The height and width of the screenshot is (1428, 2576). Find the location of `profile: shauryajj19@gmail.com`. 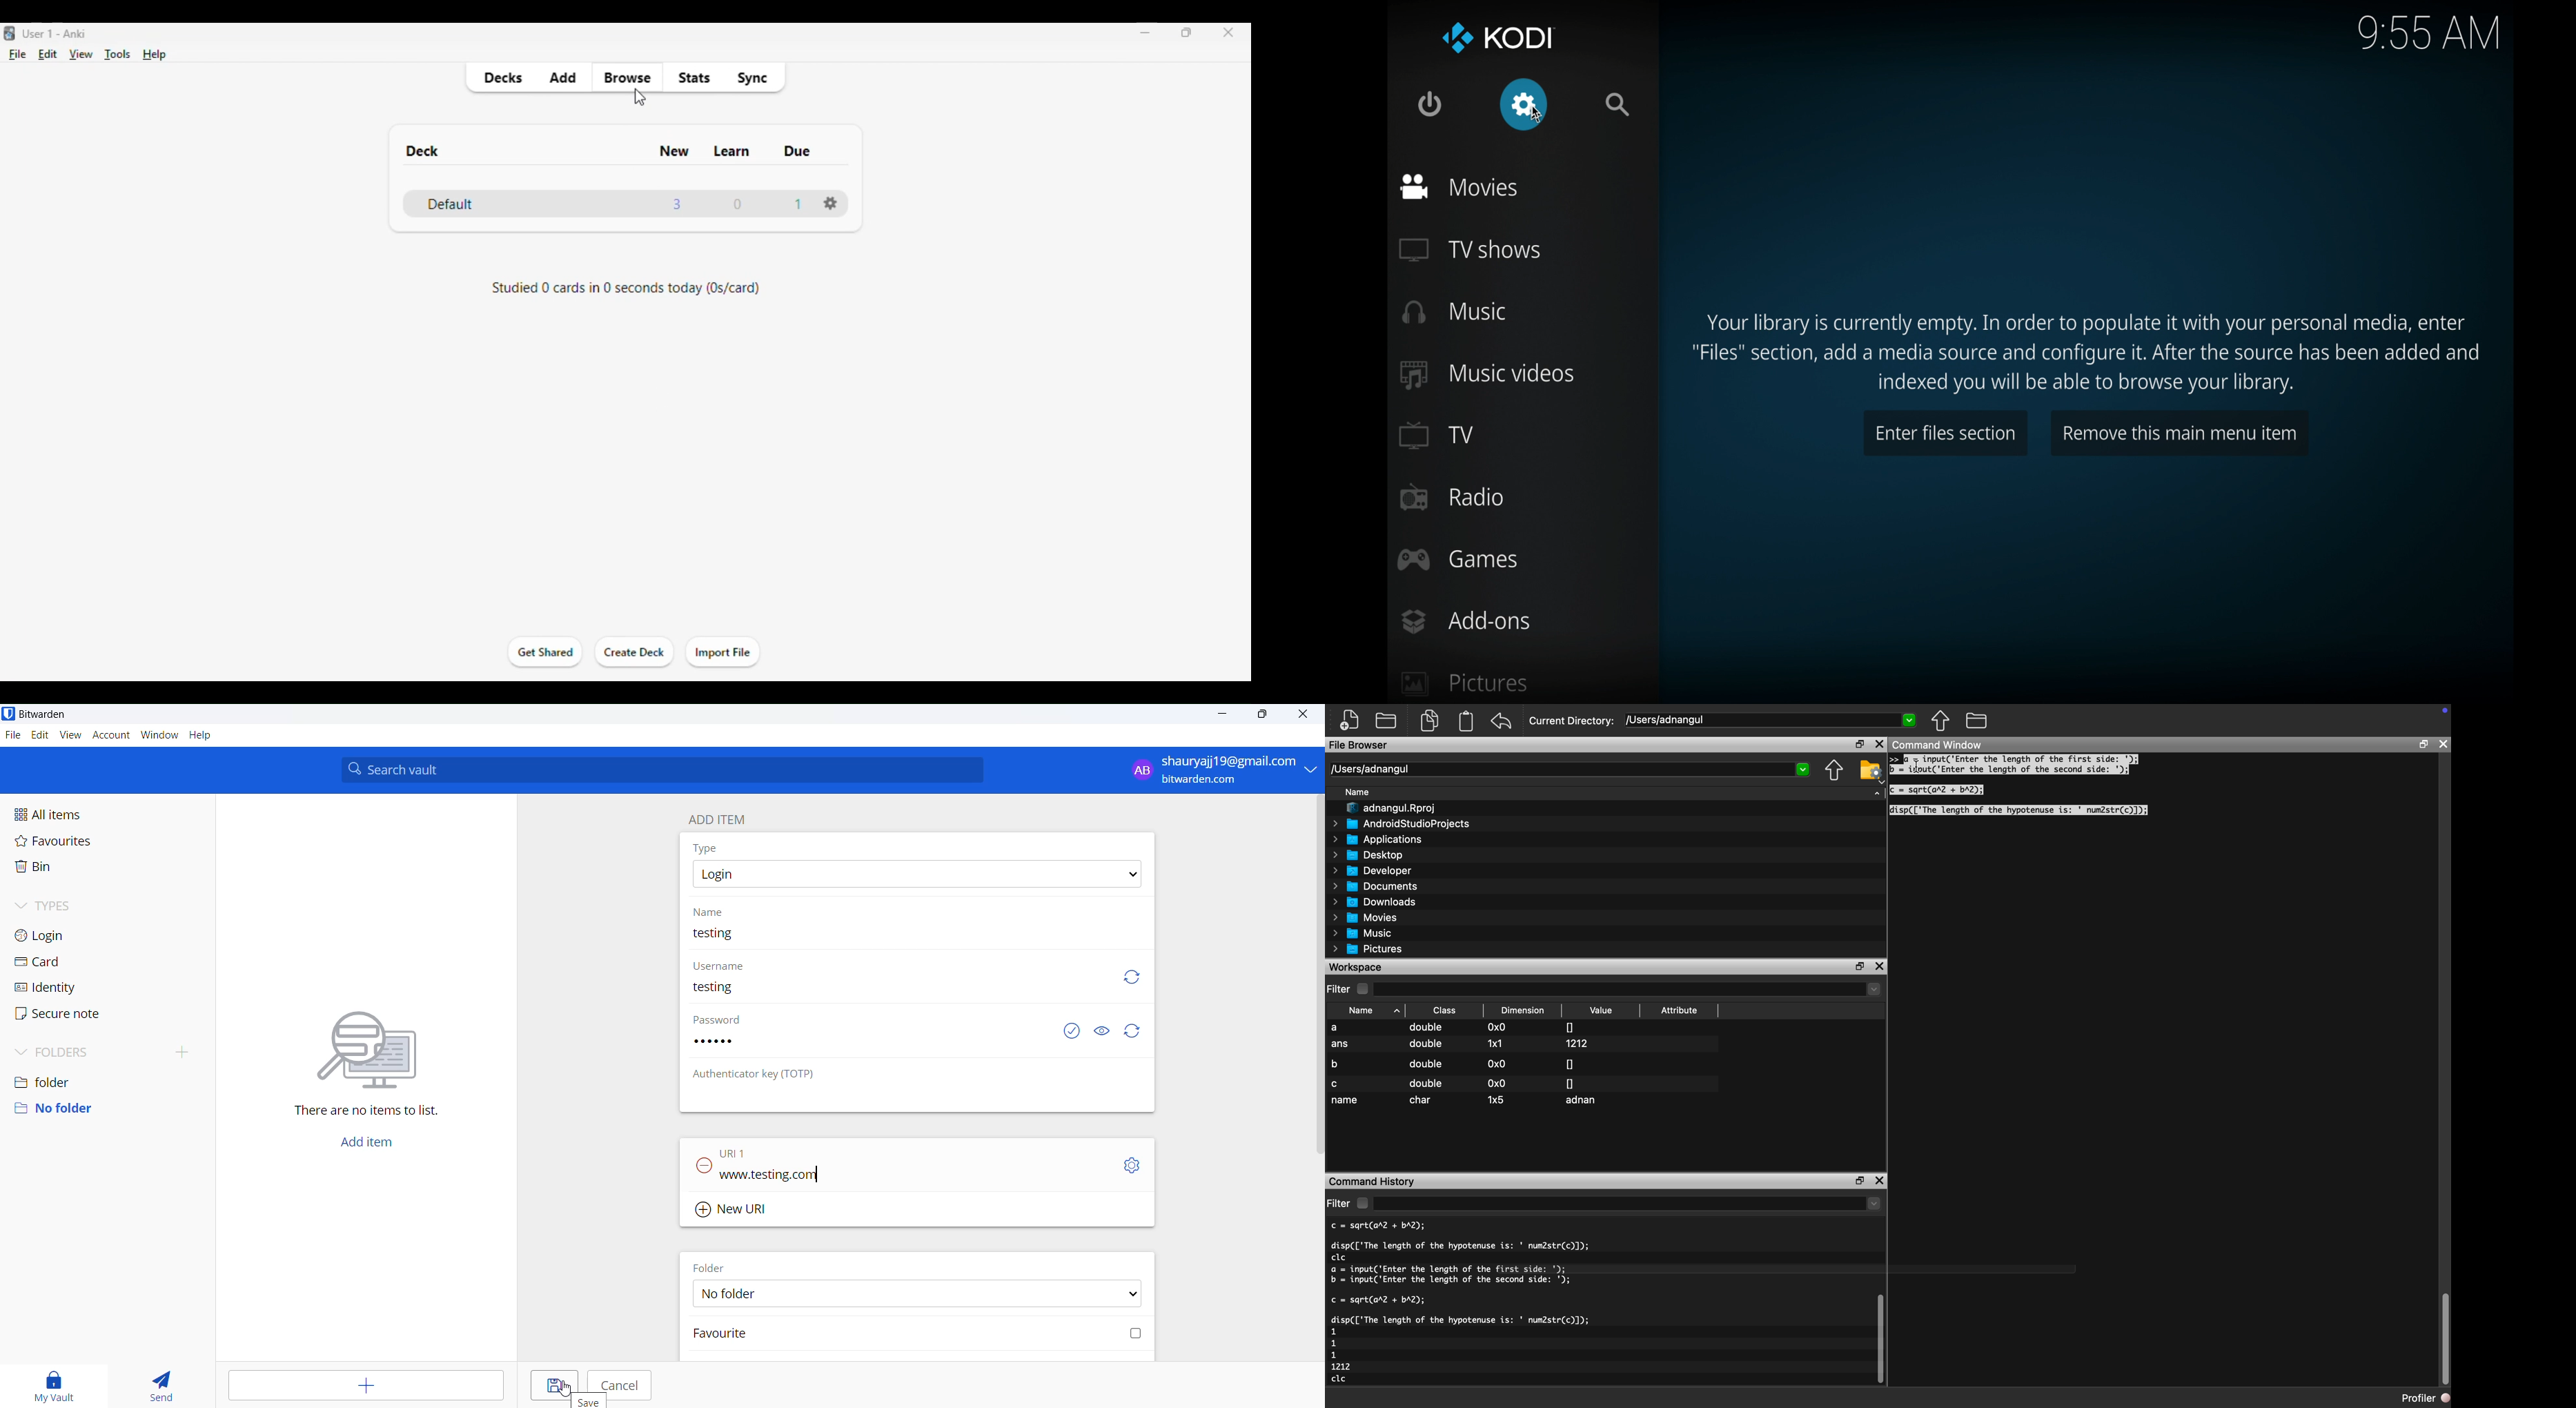

profile: shauryajj19@gmail.com is located at coordinates (1220, 770).